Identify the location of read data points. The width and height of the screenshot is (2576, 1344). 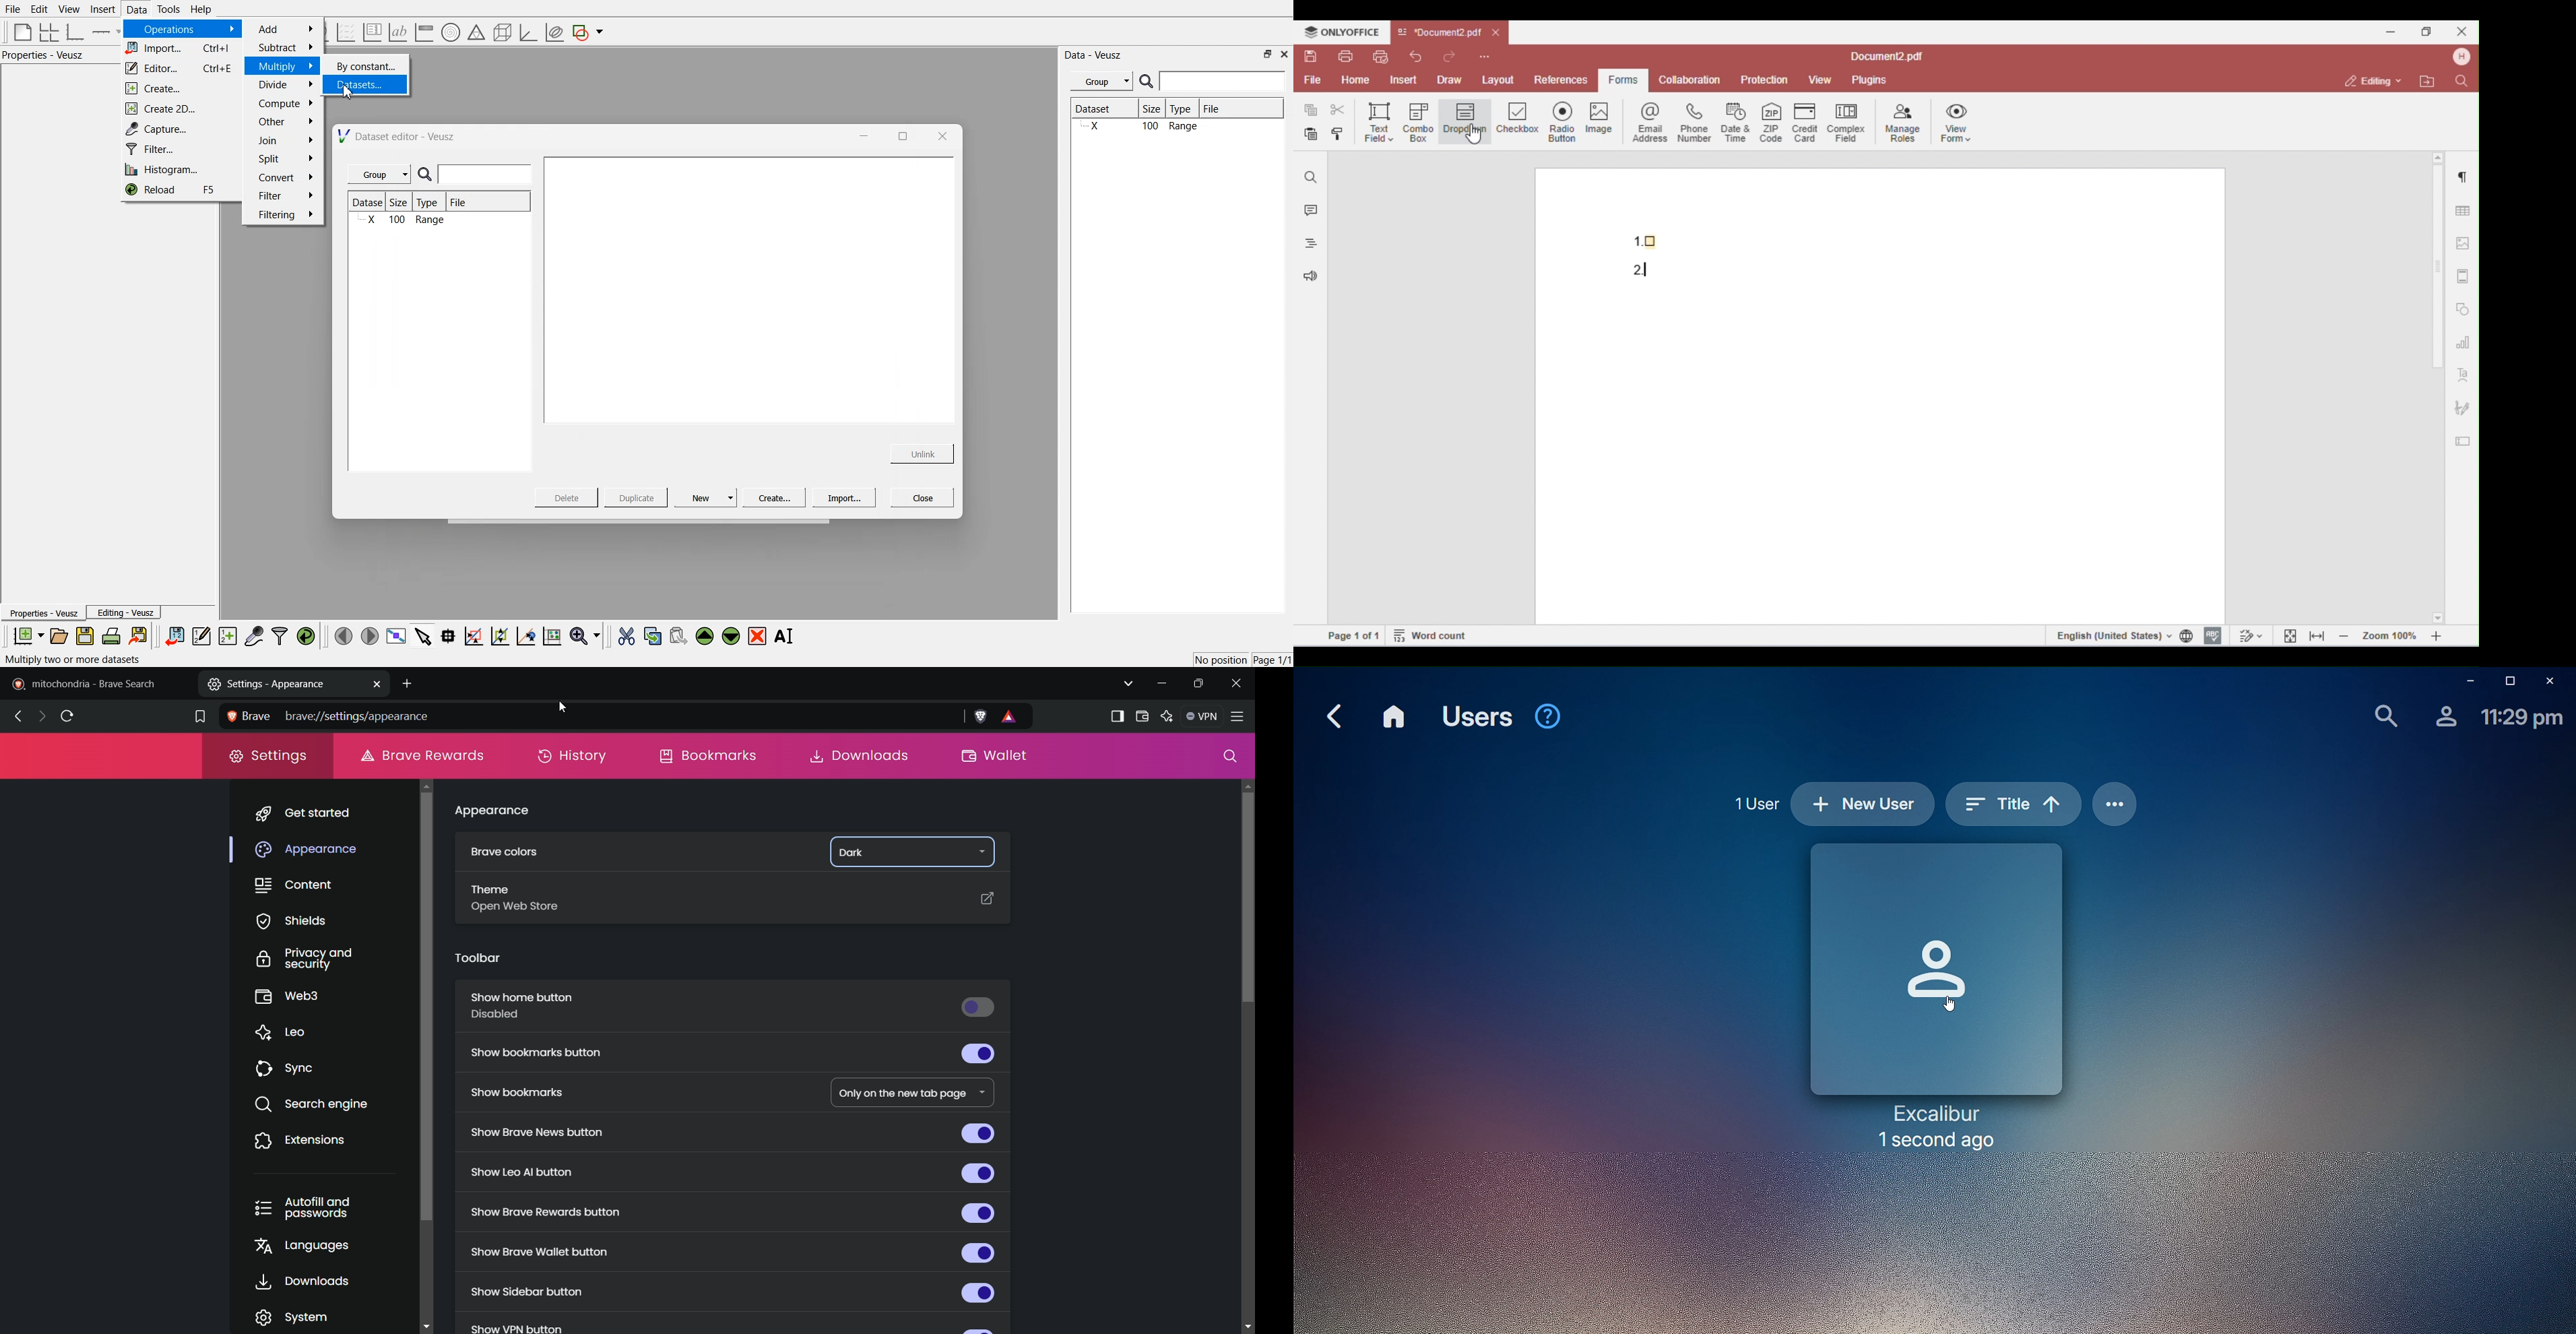
(448, 636).